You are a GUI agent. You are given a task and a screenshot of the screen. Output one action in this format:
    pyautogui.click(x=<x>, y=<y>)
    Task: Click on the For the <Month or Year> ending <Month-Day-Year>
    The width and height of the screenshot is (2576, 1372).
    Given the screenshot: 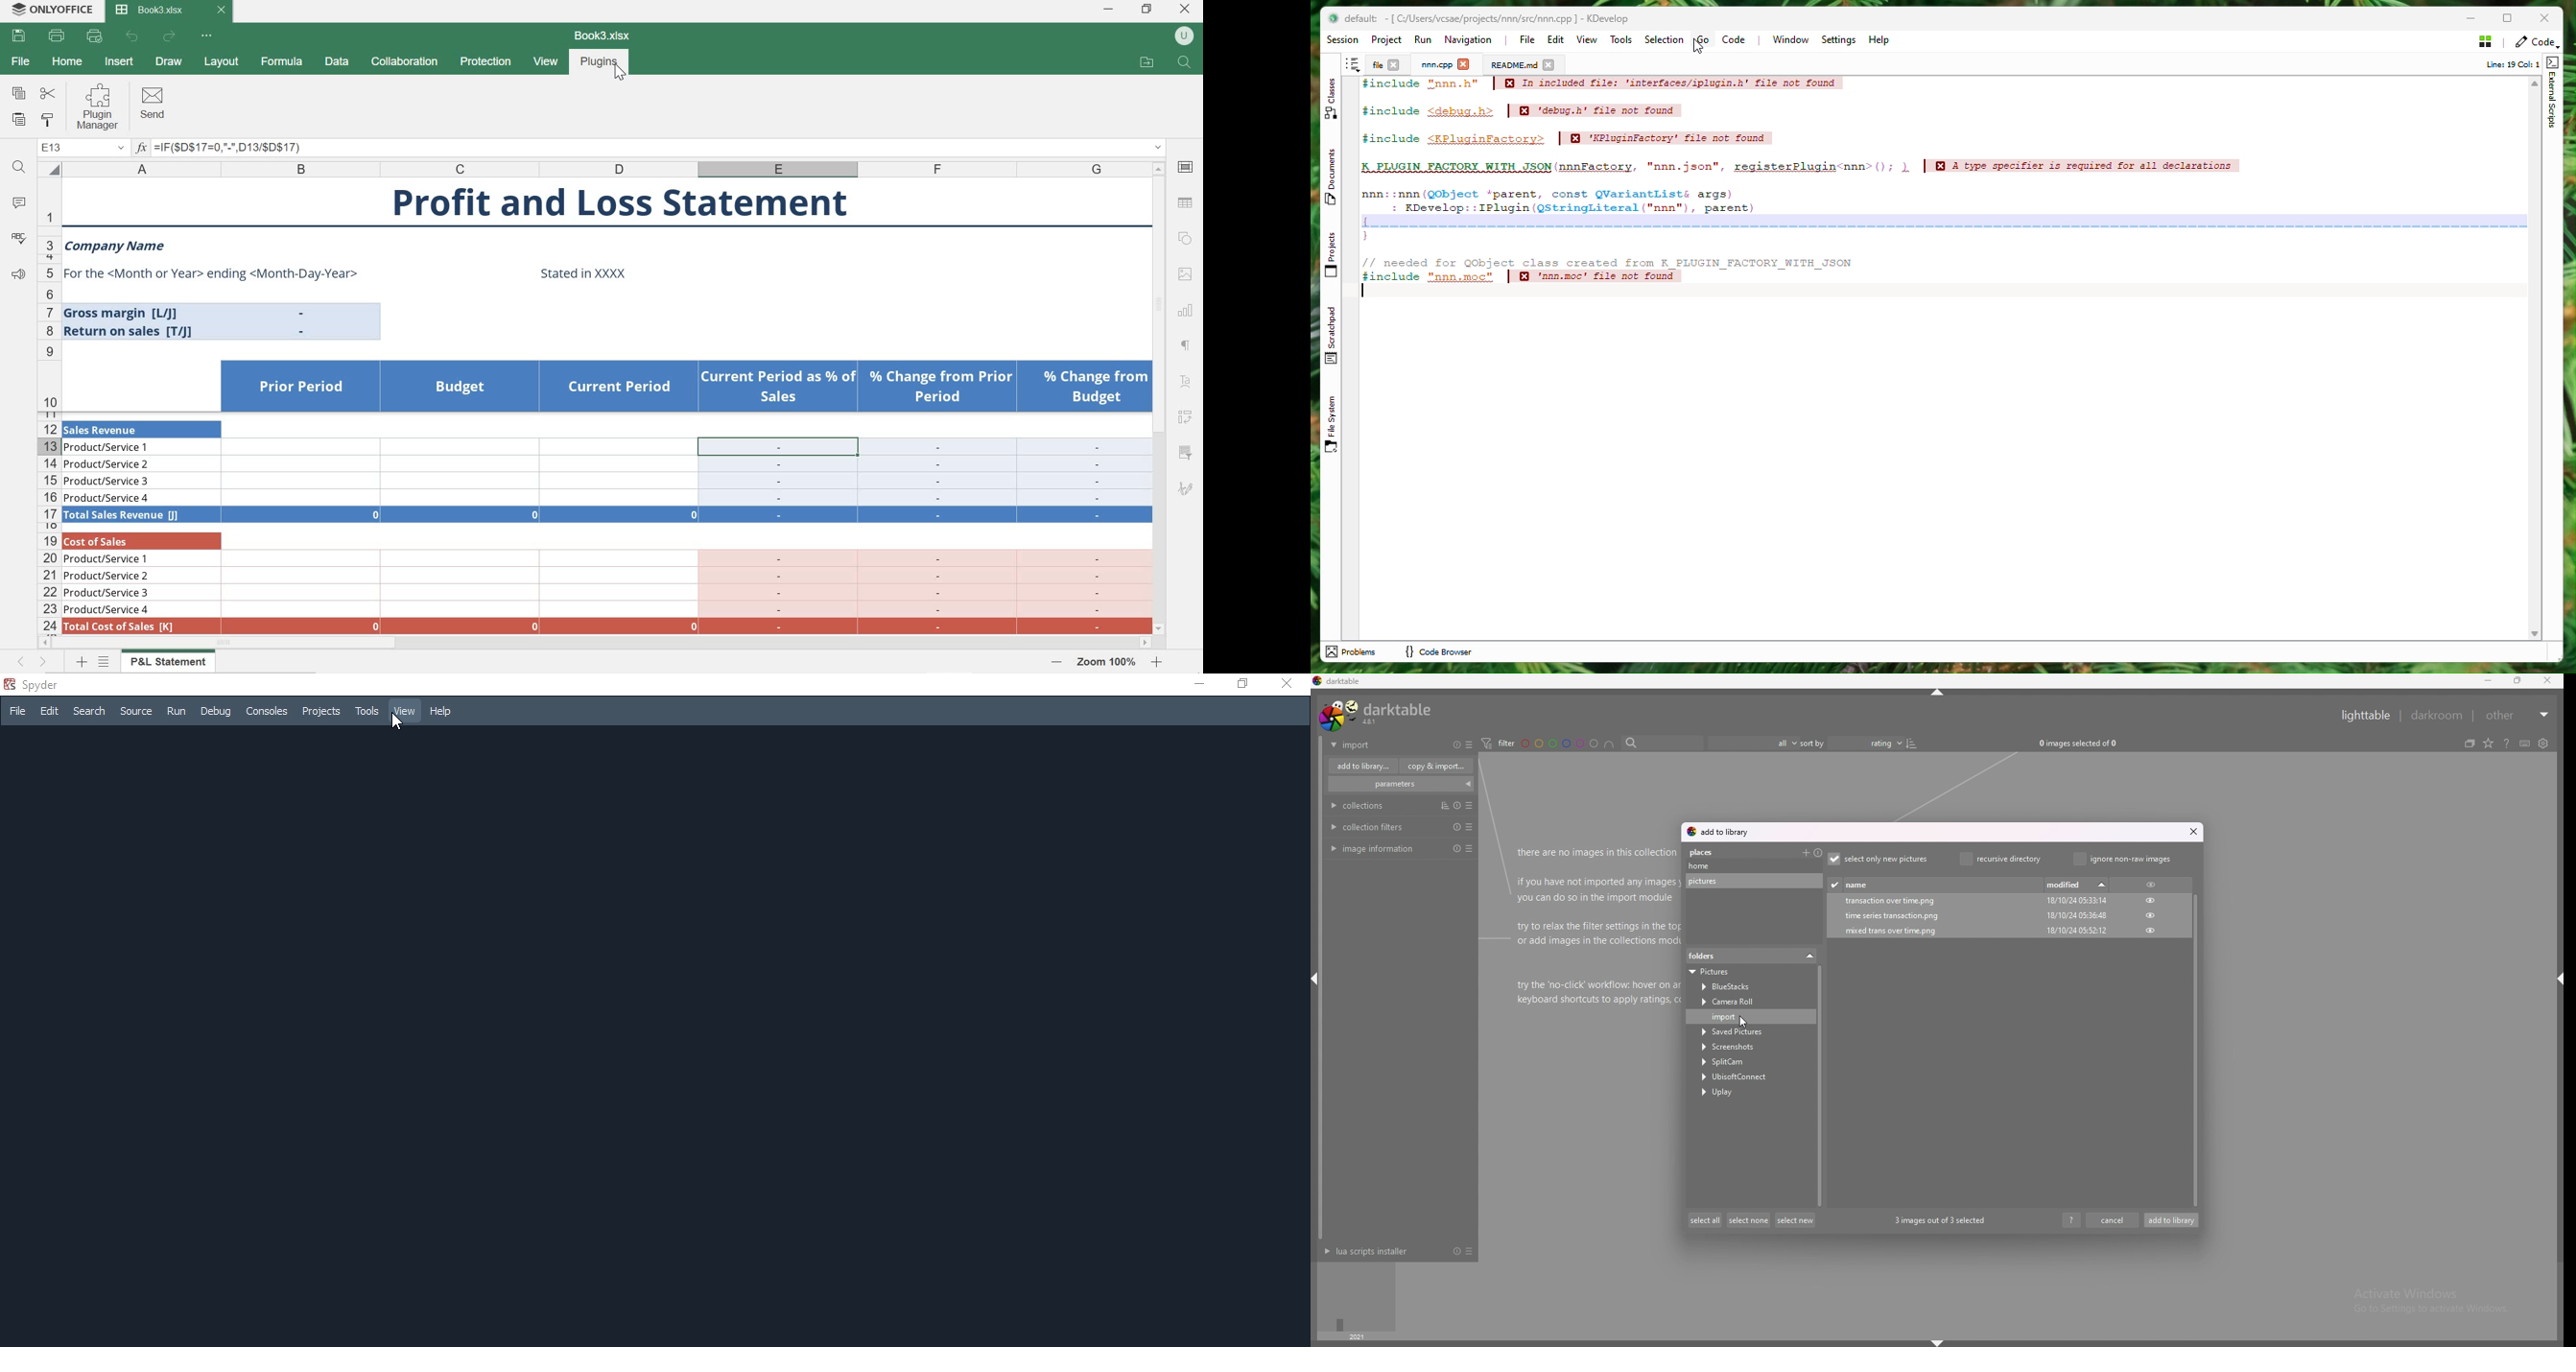 What is the action you would take?
    pyautogui.click(x=213, y=274)
    